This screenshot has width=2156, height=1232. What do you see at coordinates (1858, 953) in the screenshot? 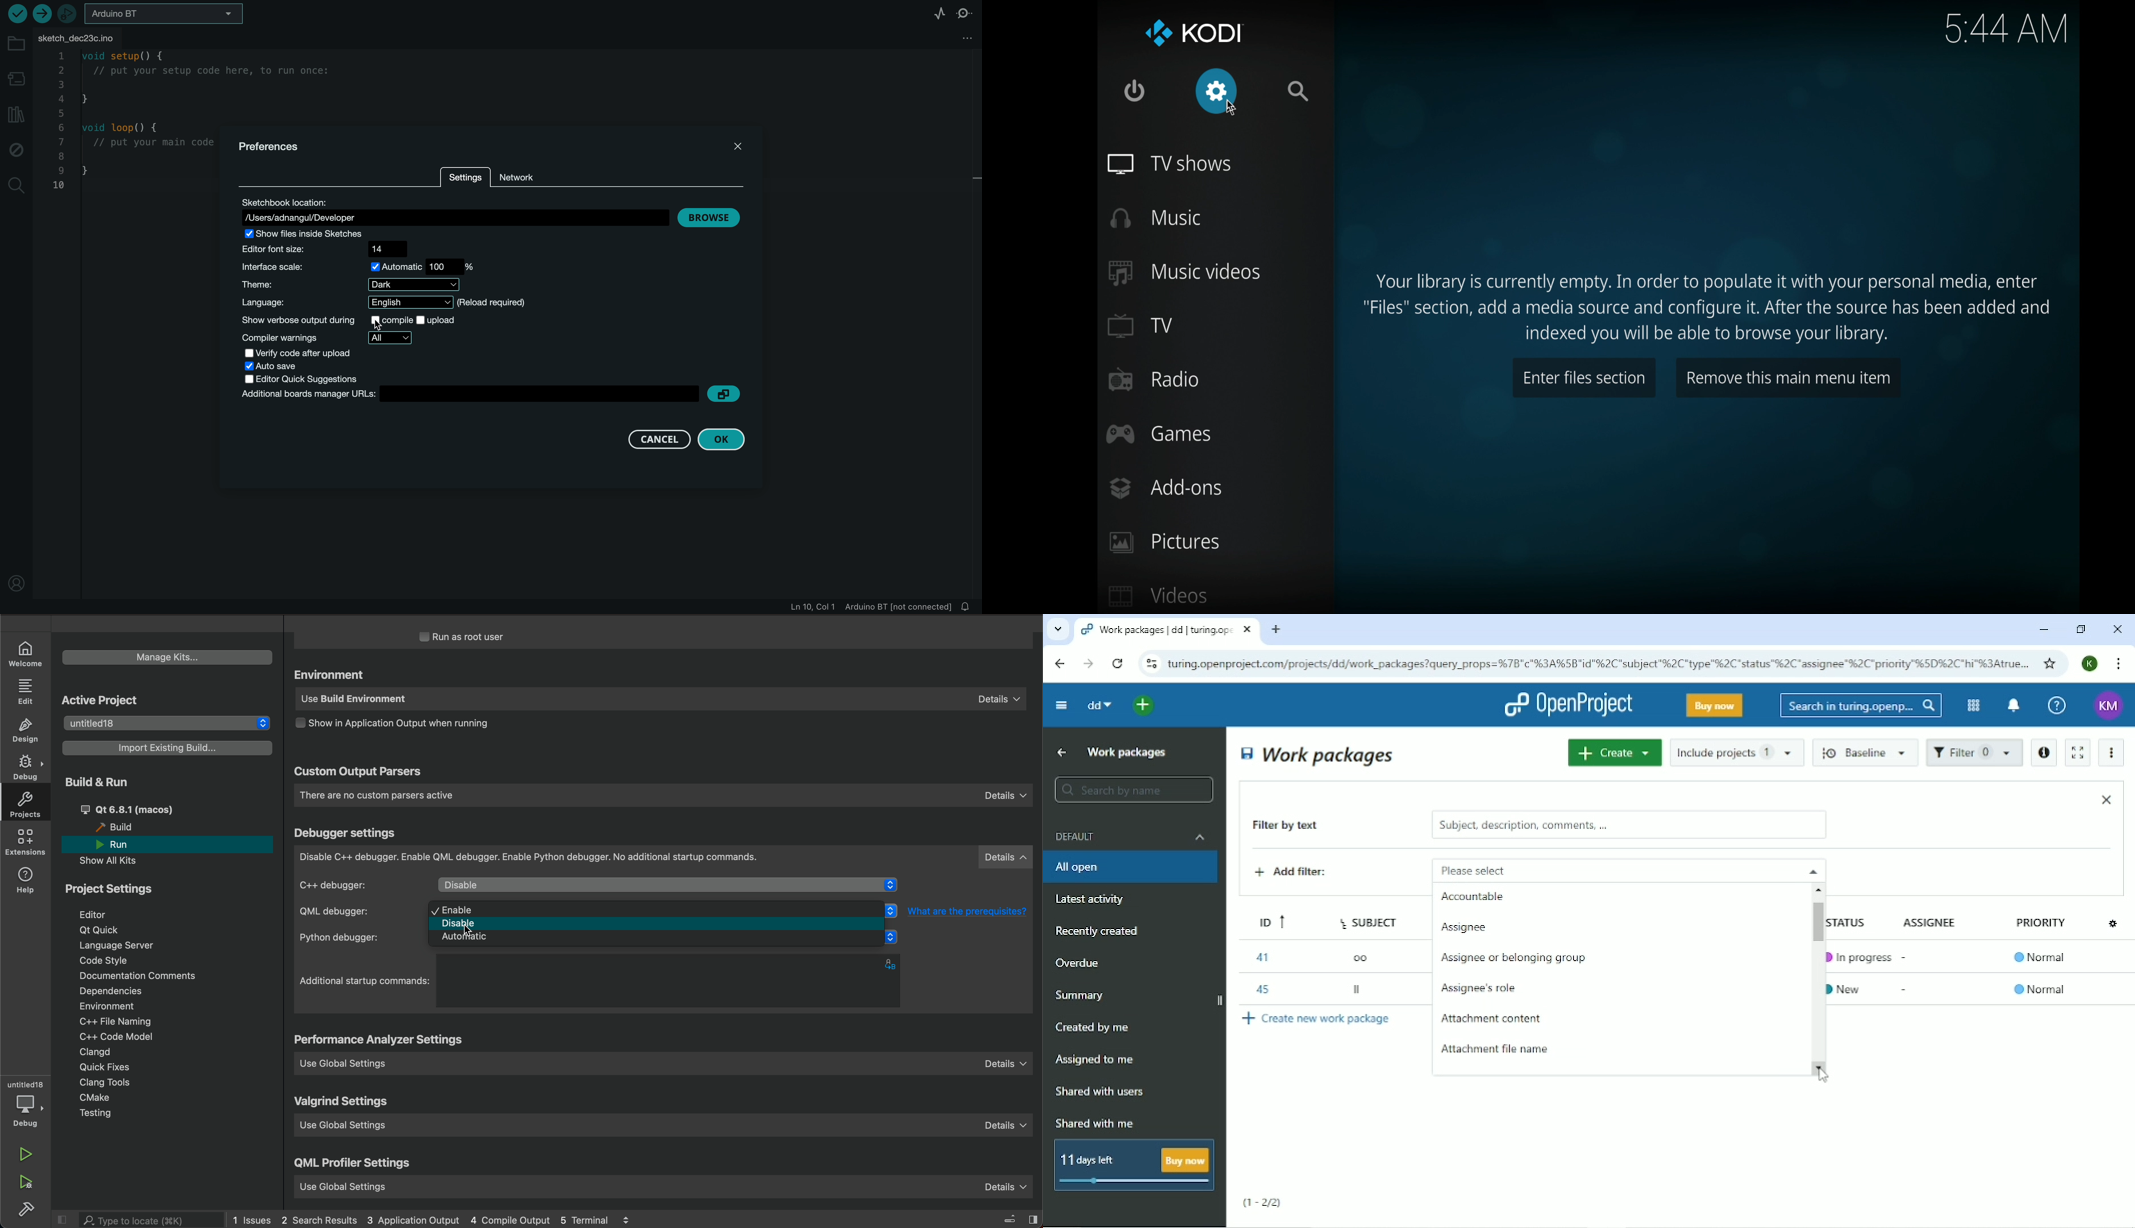
I see `In progress` at bounding box center [1858, 953].